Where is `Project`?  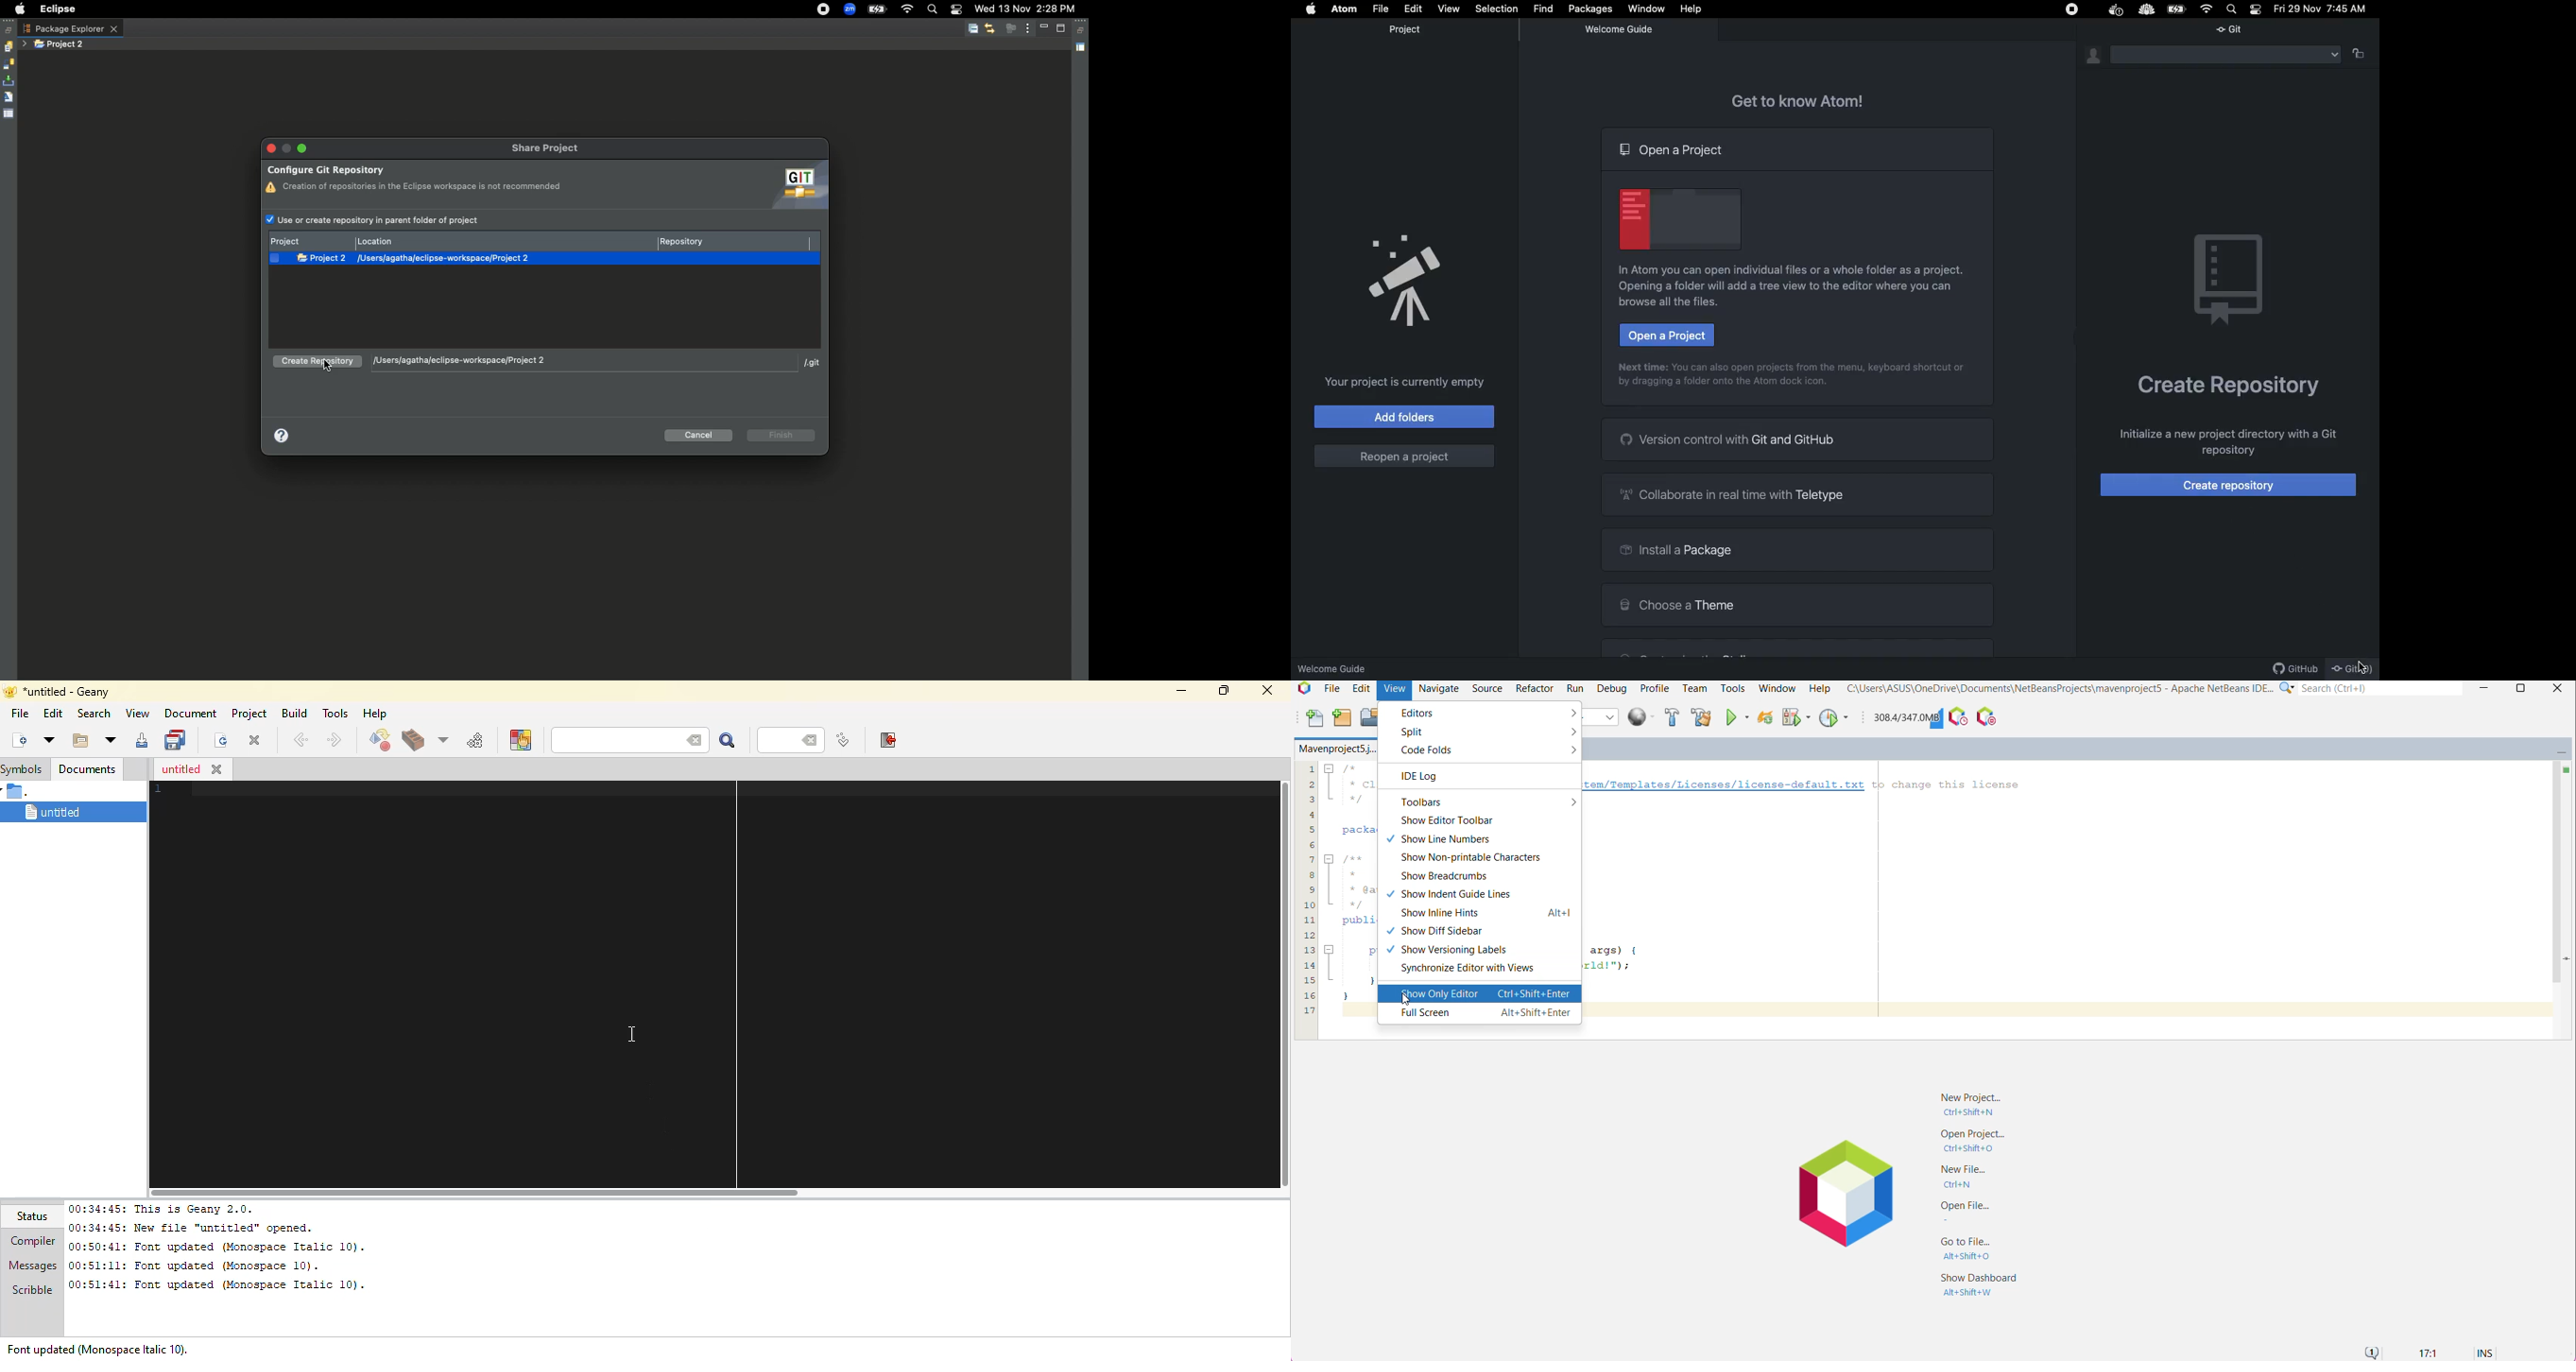 Project is located at coordinates (1405, 29).